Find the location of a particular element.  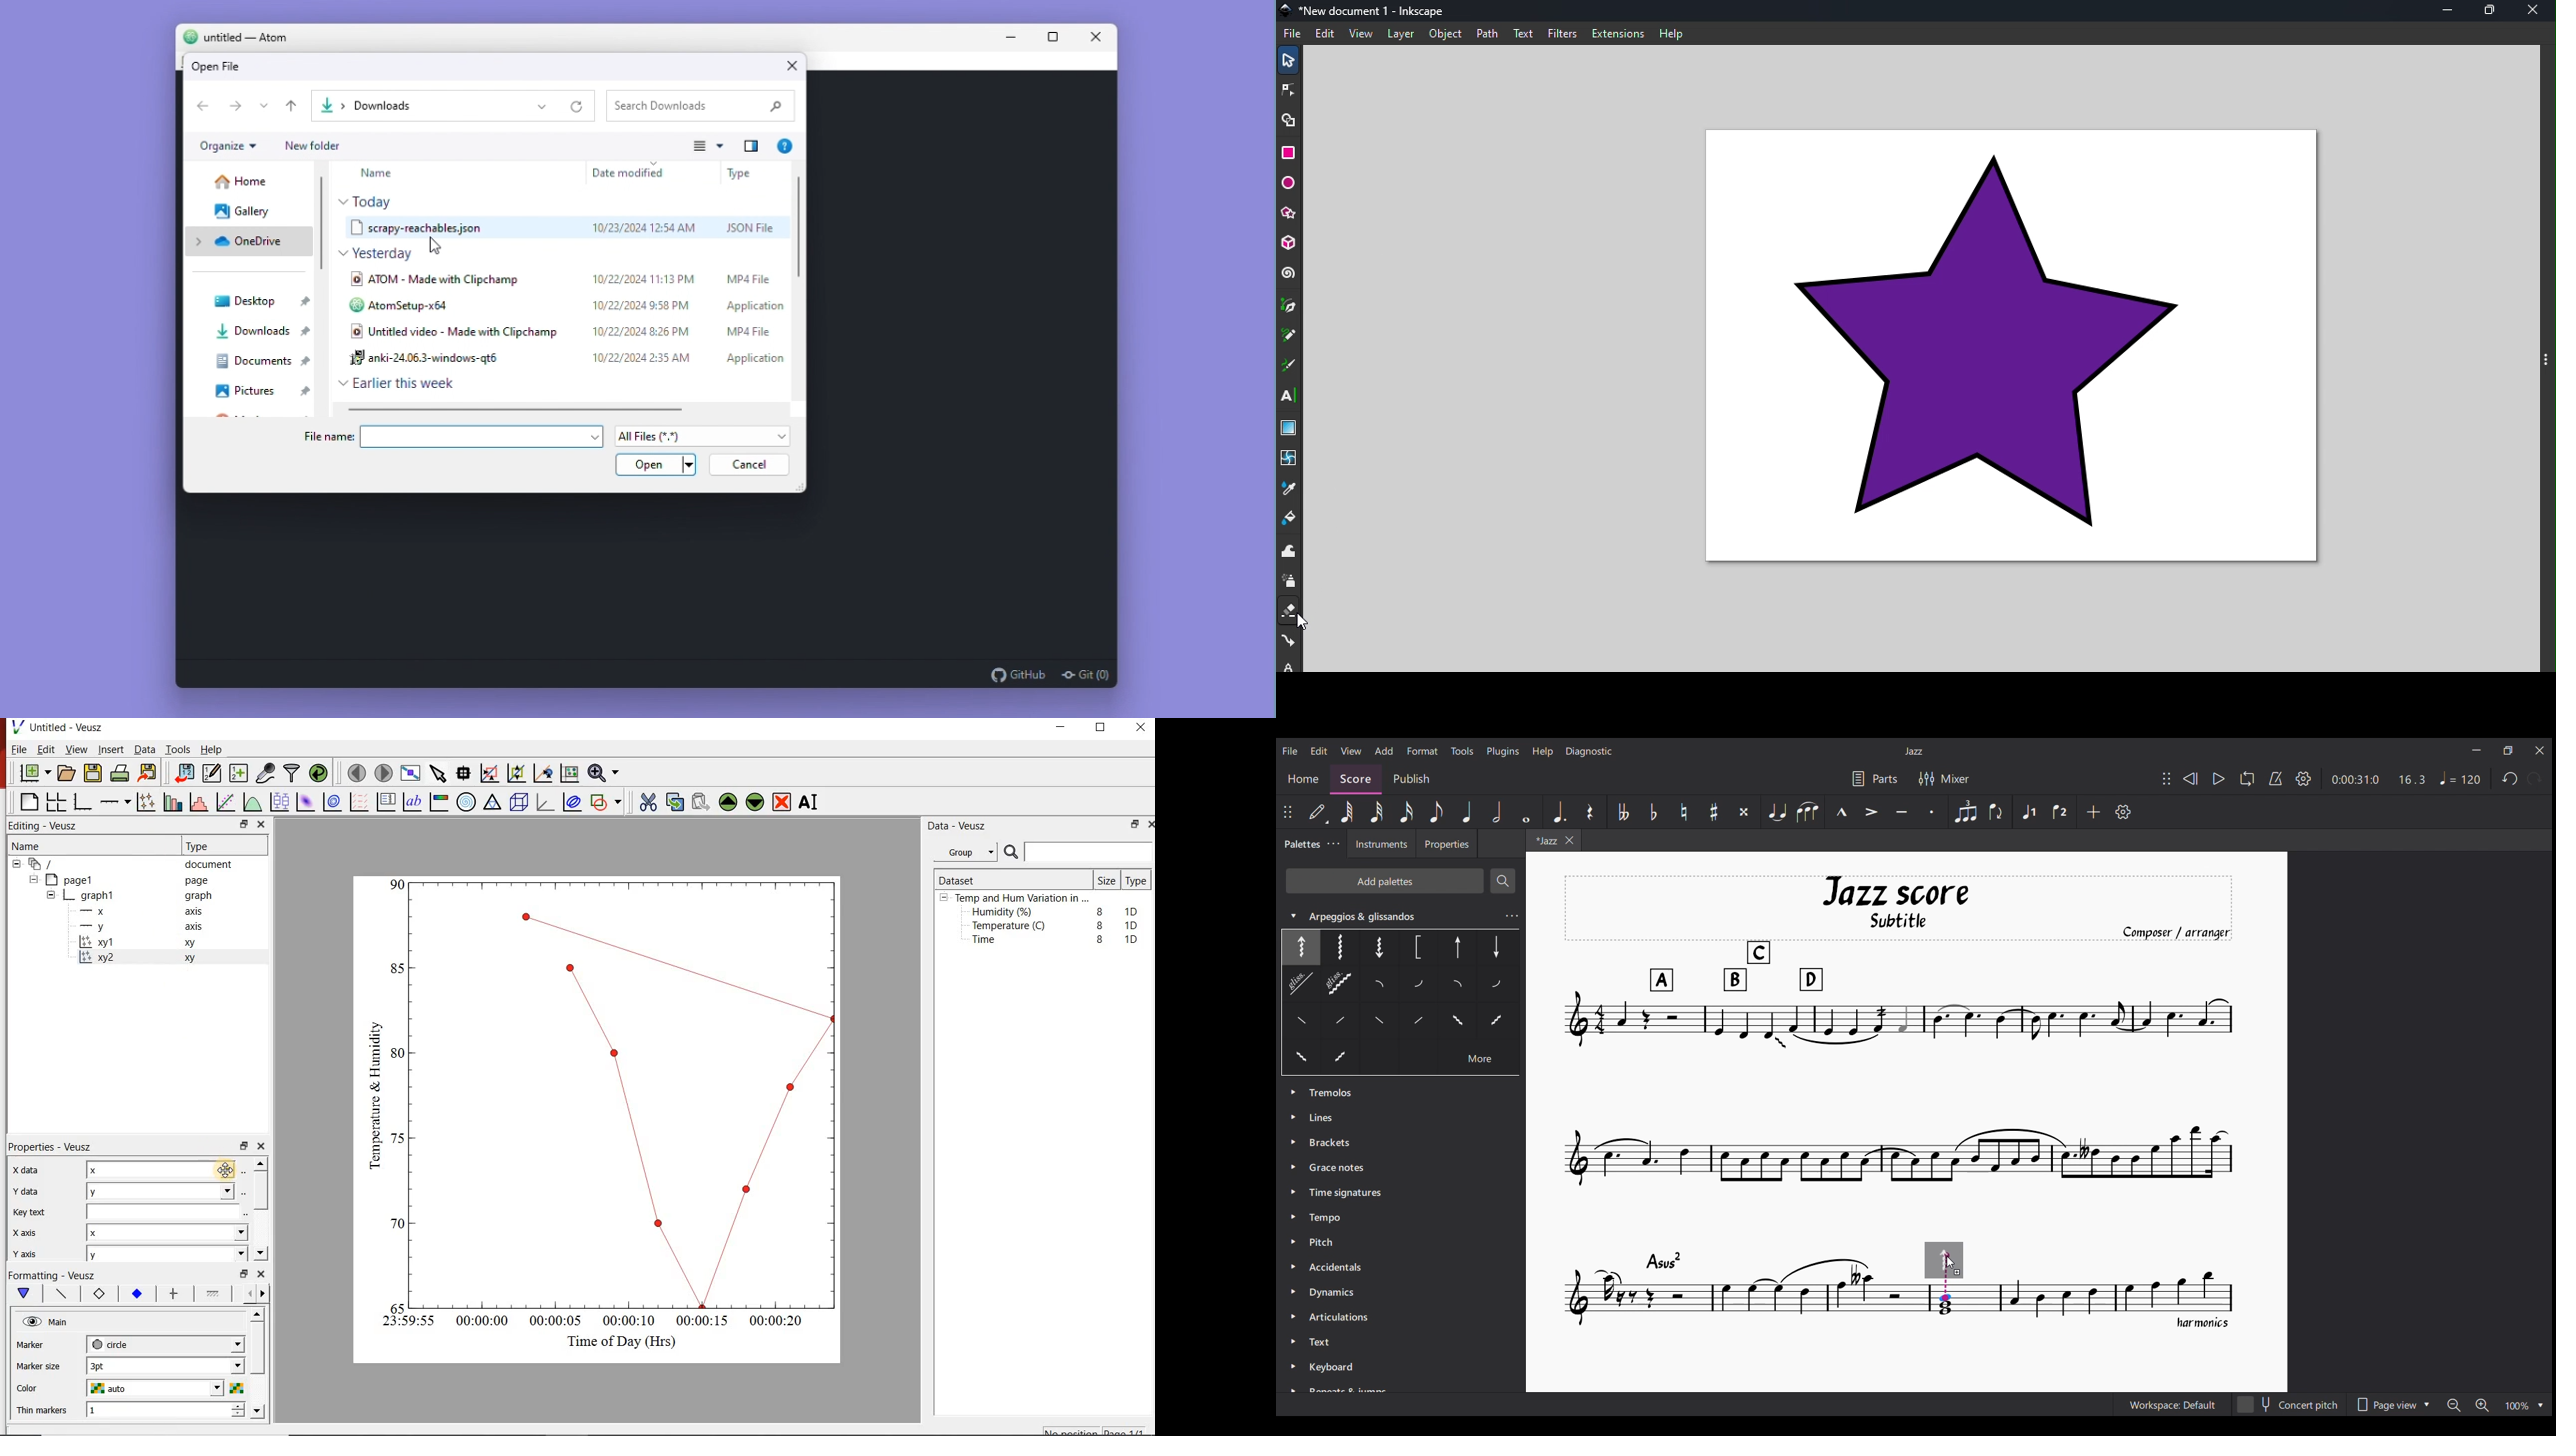

Rewind is located at coordinates (2191, 778).